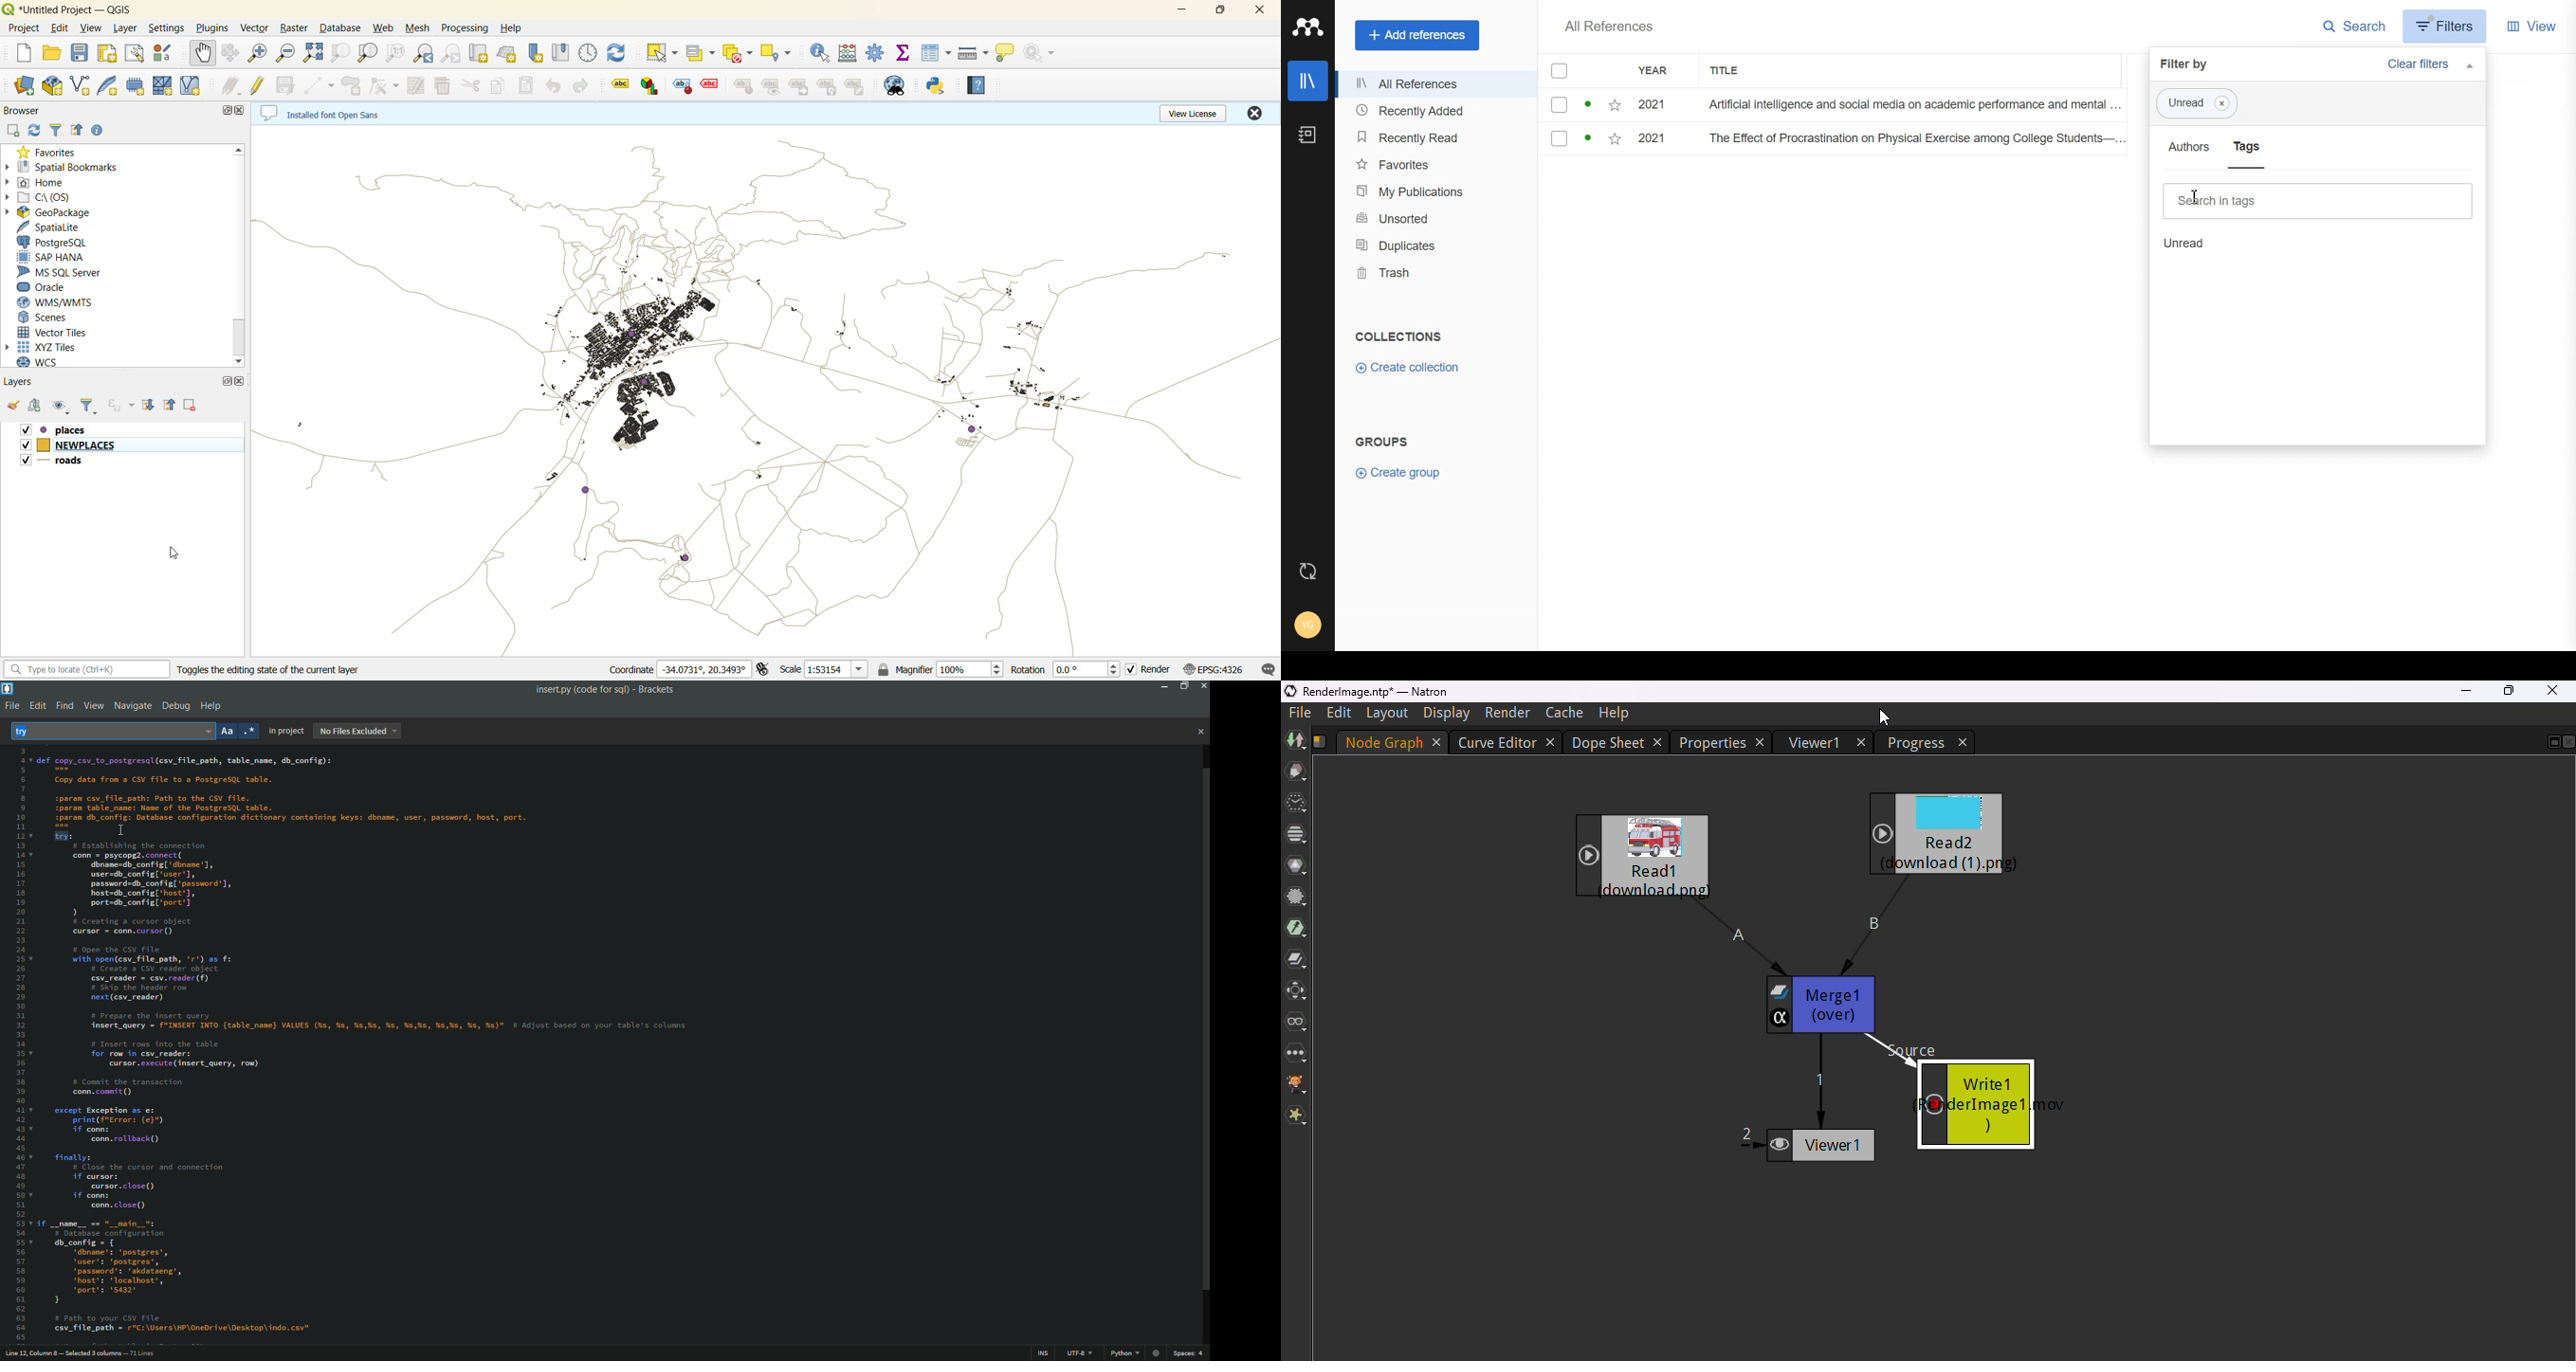 The width and height of the screenshot is (2576, 1372). What do you see at coordinates (63, 705) in the screenshot?
I see `find menu` at bounding box center [63, 705].